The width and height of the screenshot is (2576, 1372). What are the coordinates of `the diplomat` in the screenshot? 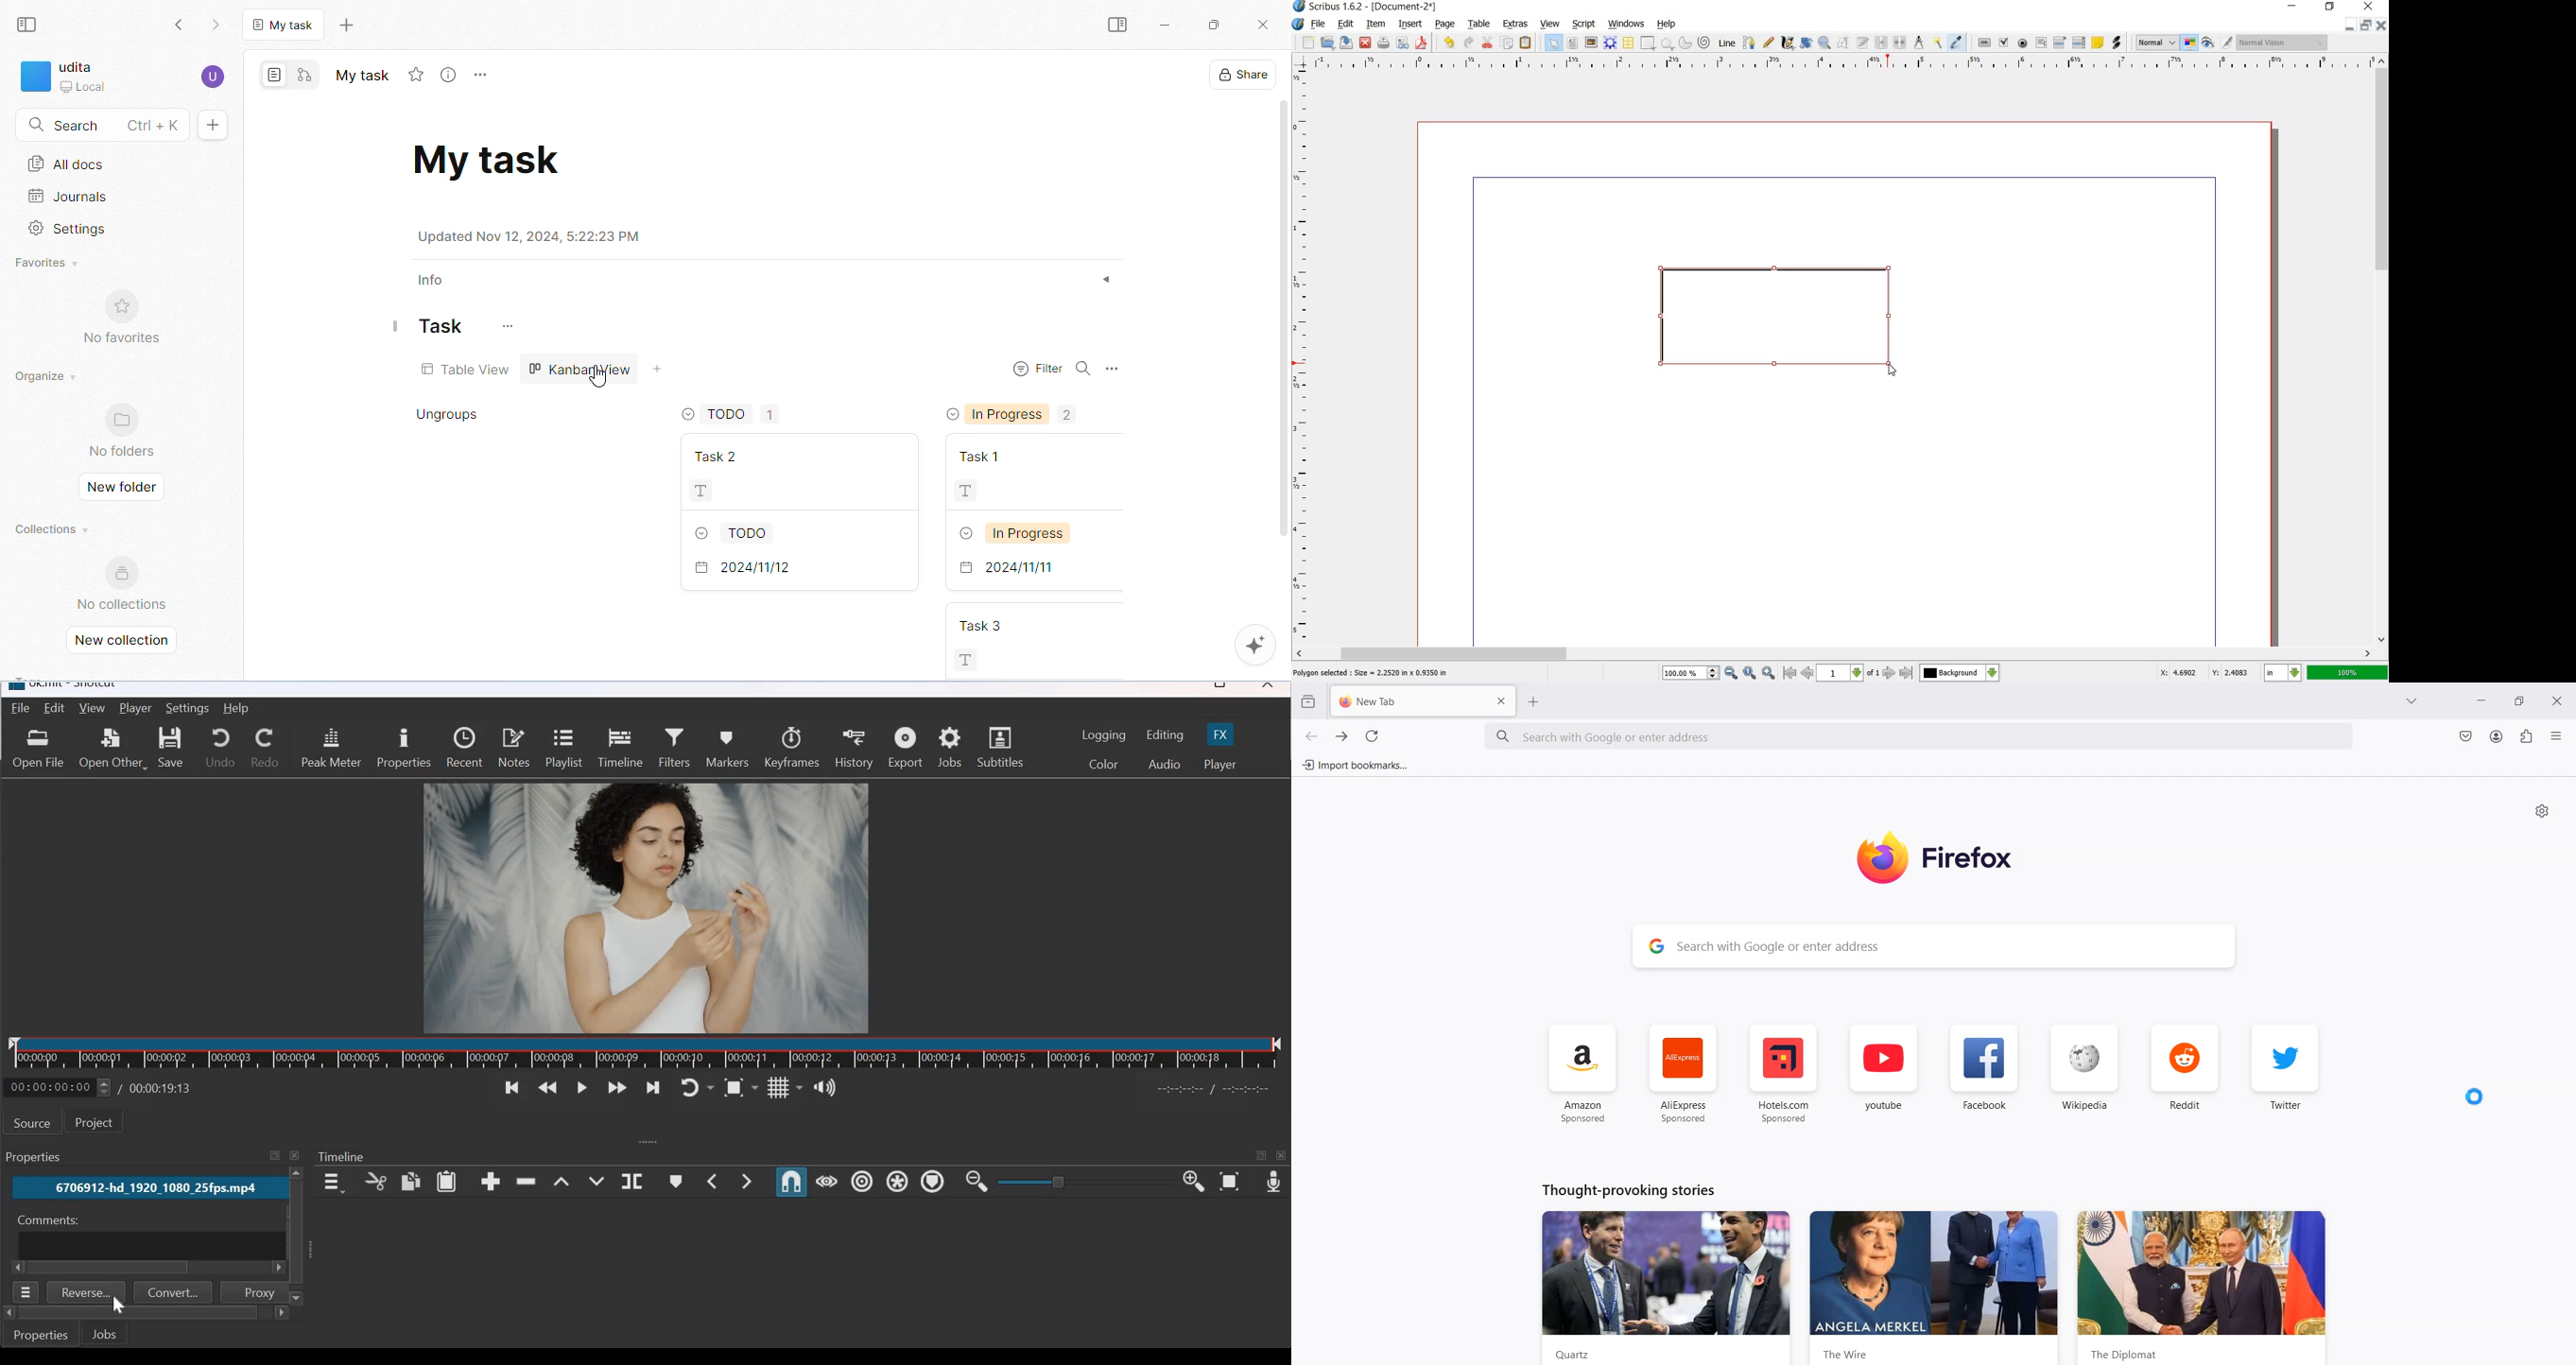 It's located at (2201, 1287).